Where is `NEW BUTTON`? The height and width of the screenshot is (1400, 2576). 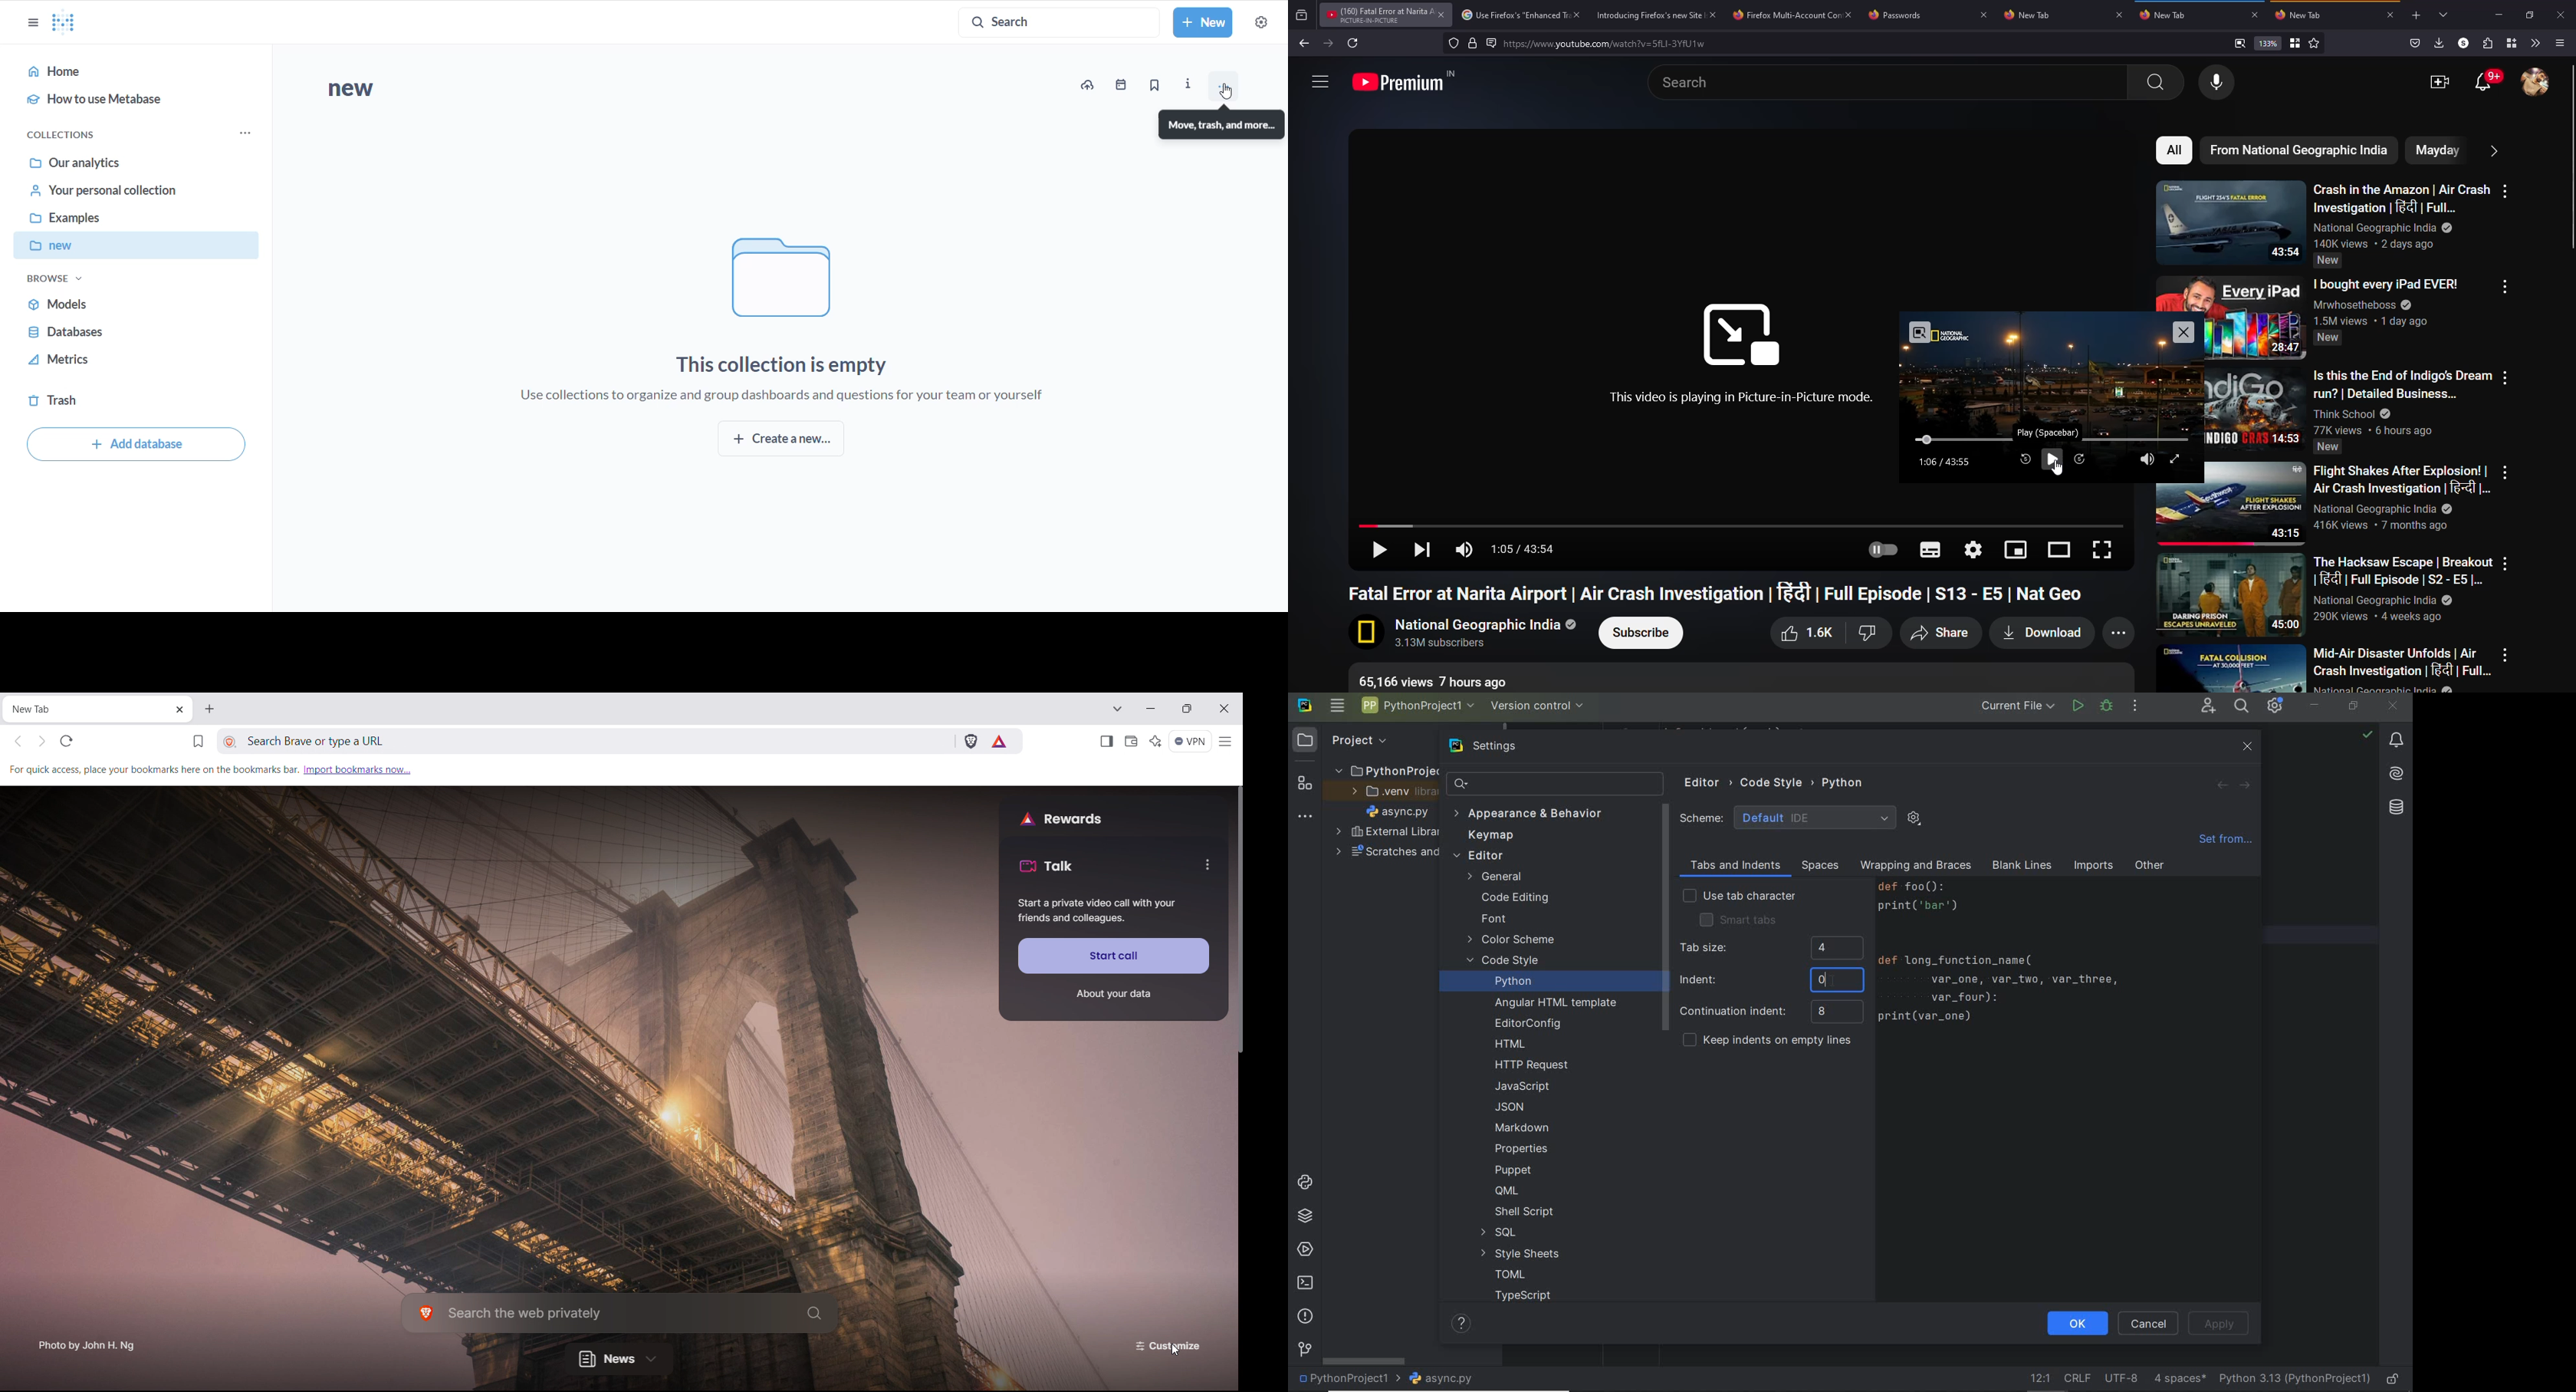
NEW BUTTON is located at coordinates (1203, 24).